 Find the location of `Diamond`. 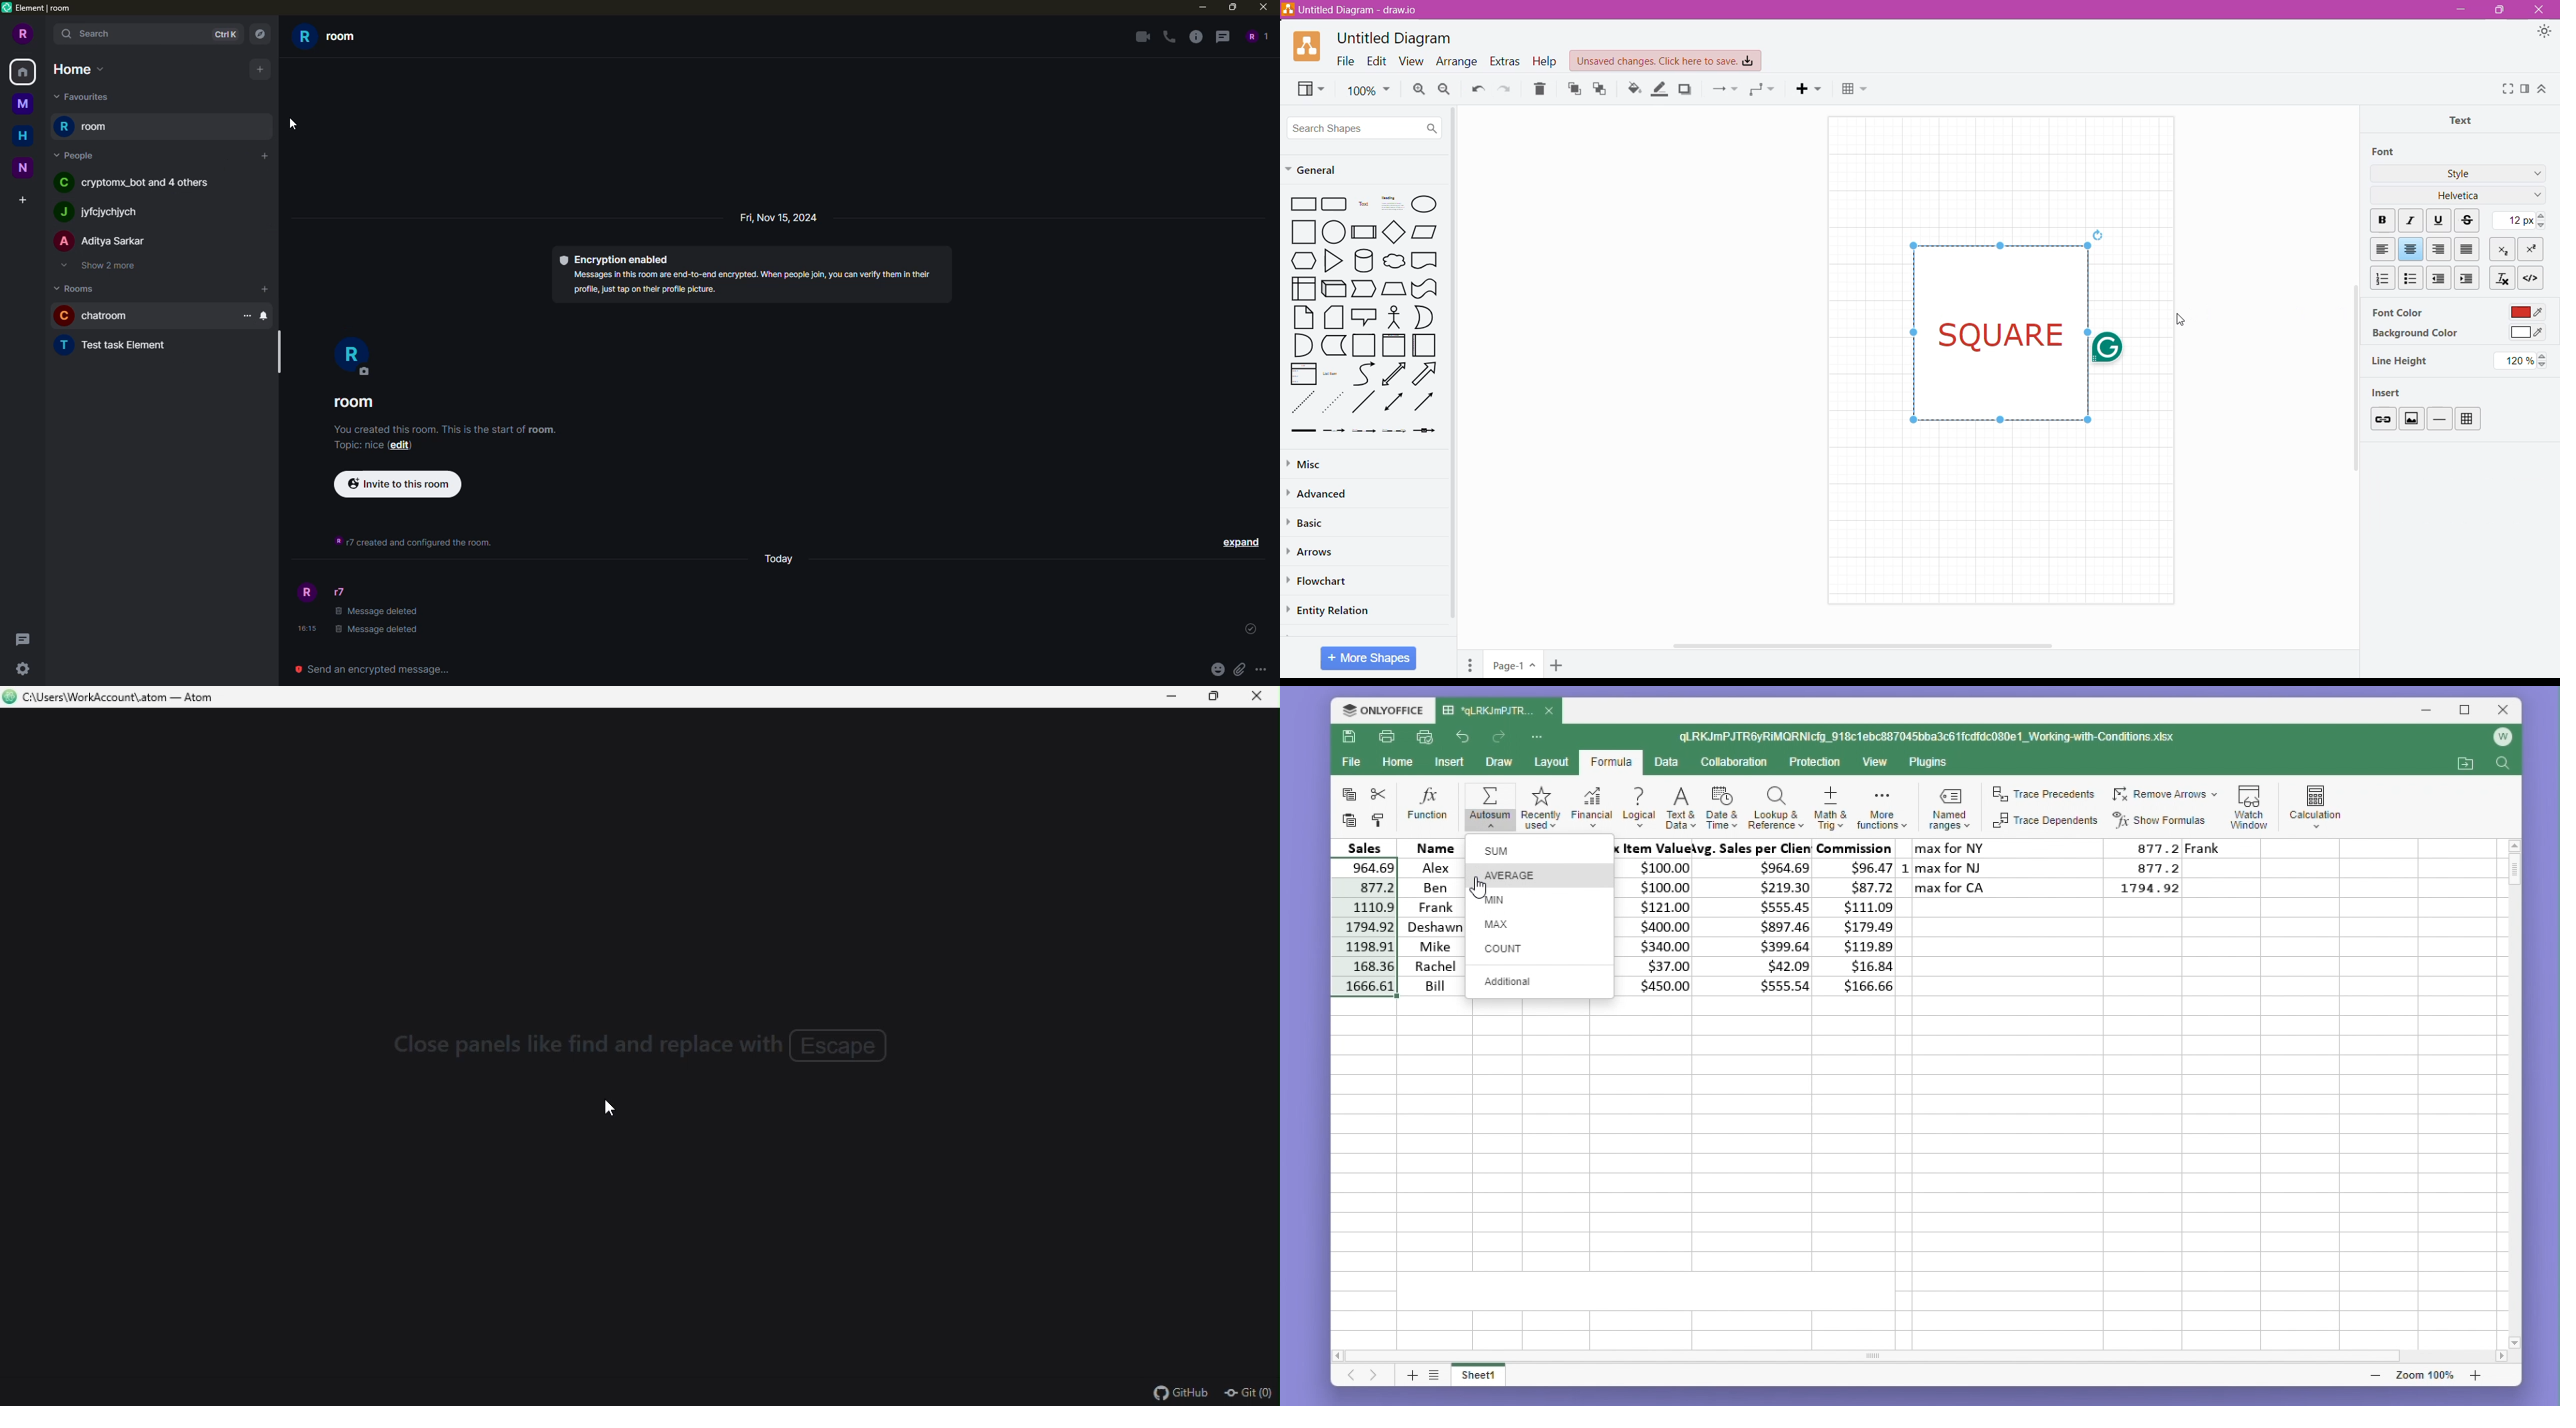

Diamond is located at coordinates (1395, 231).